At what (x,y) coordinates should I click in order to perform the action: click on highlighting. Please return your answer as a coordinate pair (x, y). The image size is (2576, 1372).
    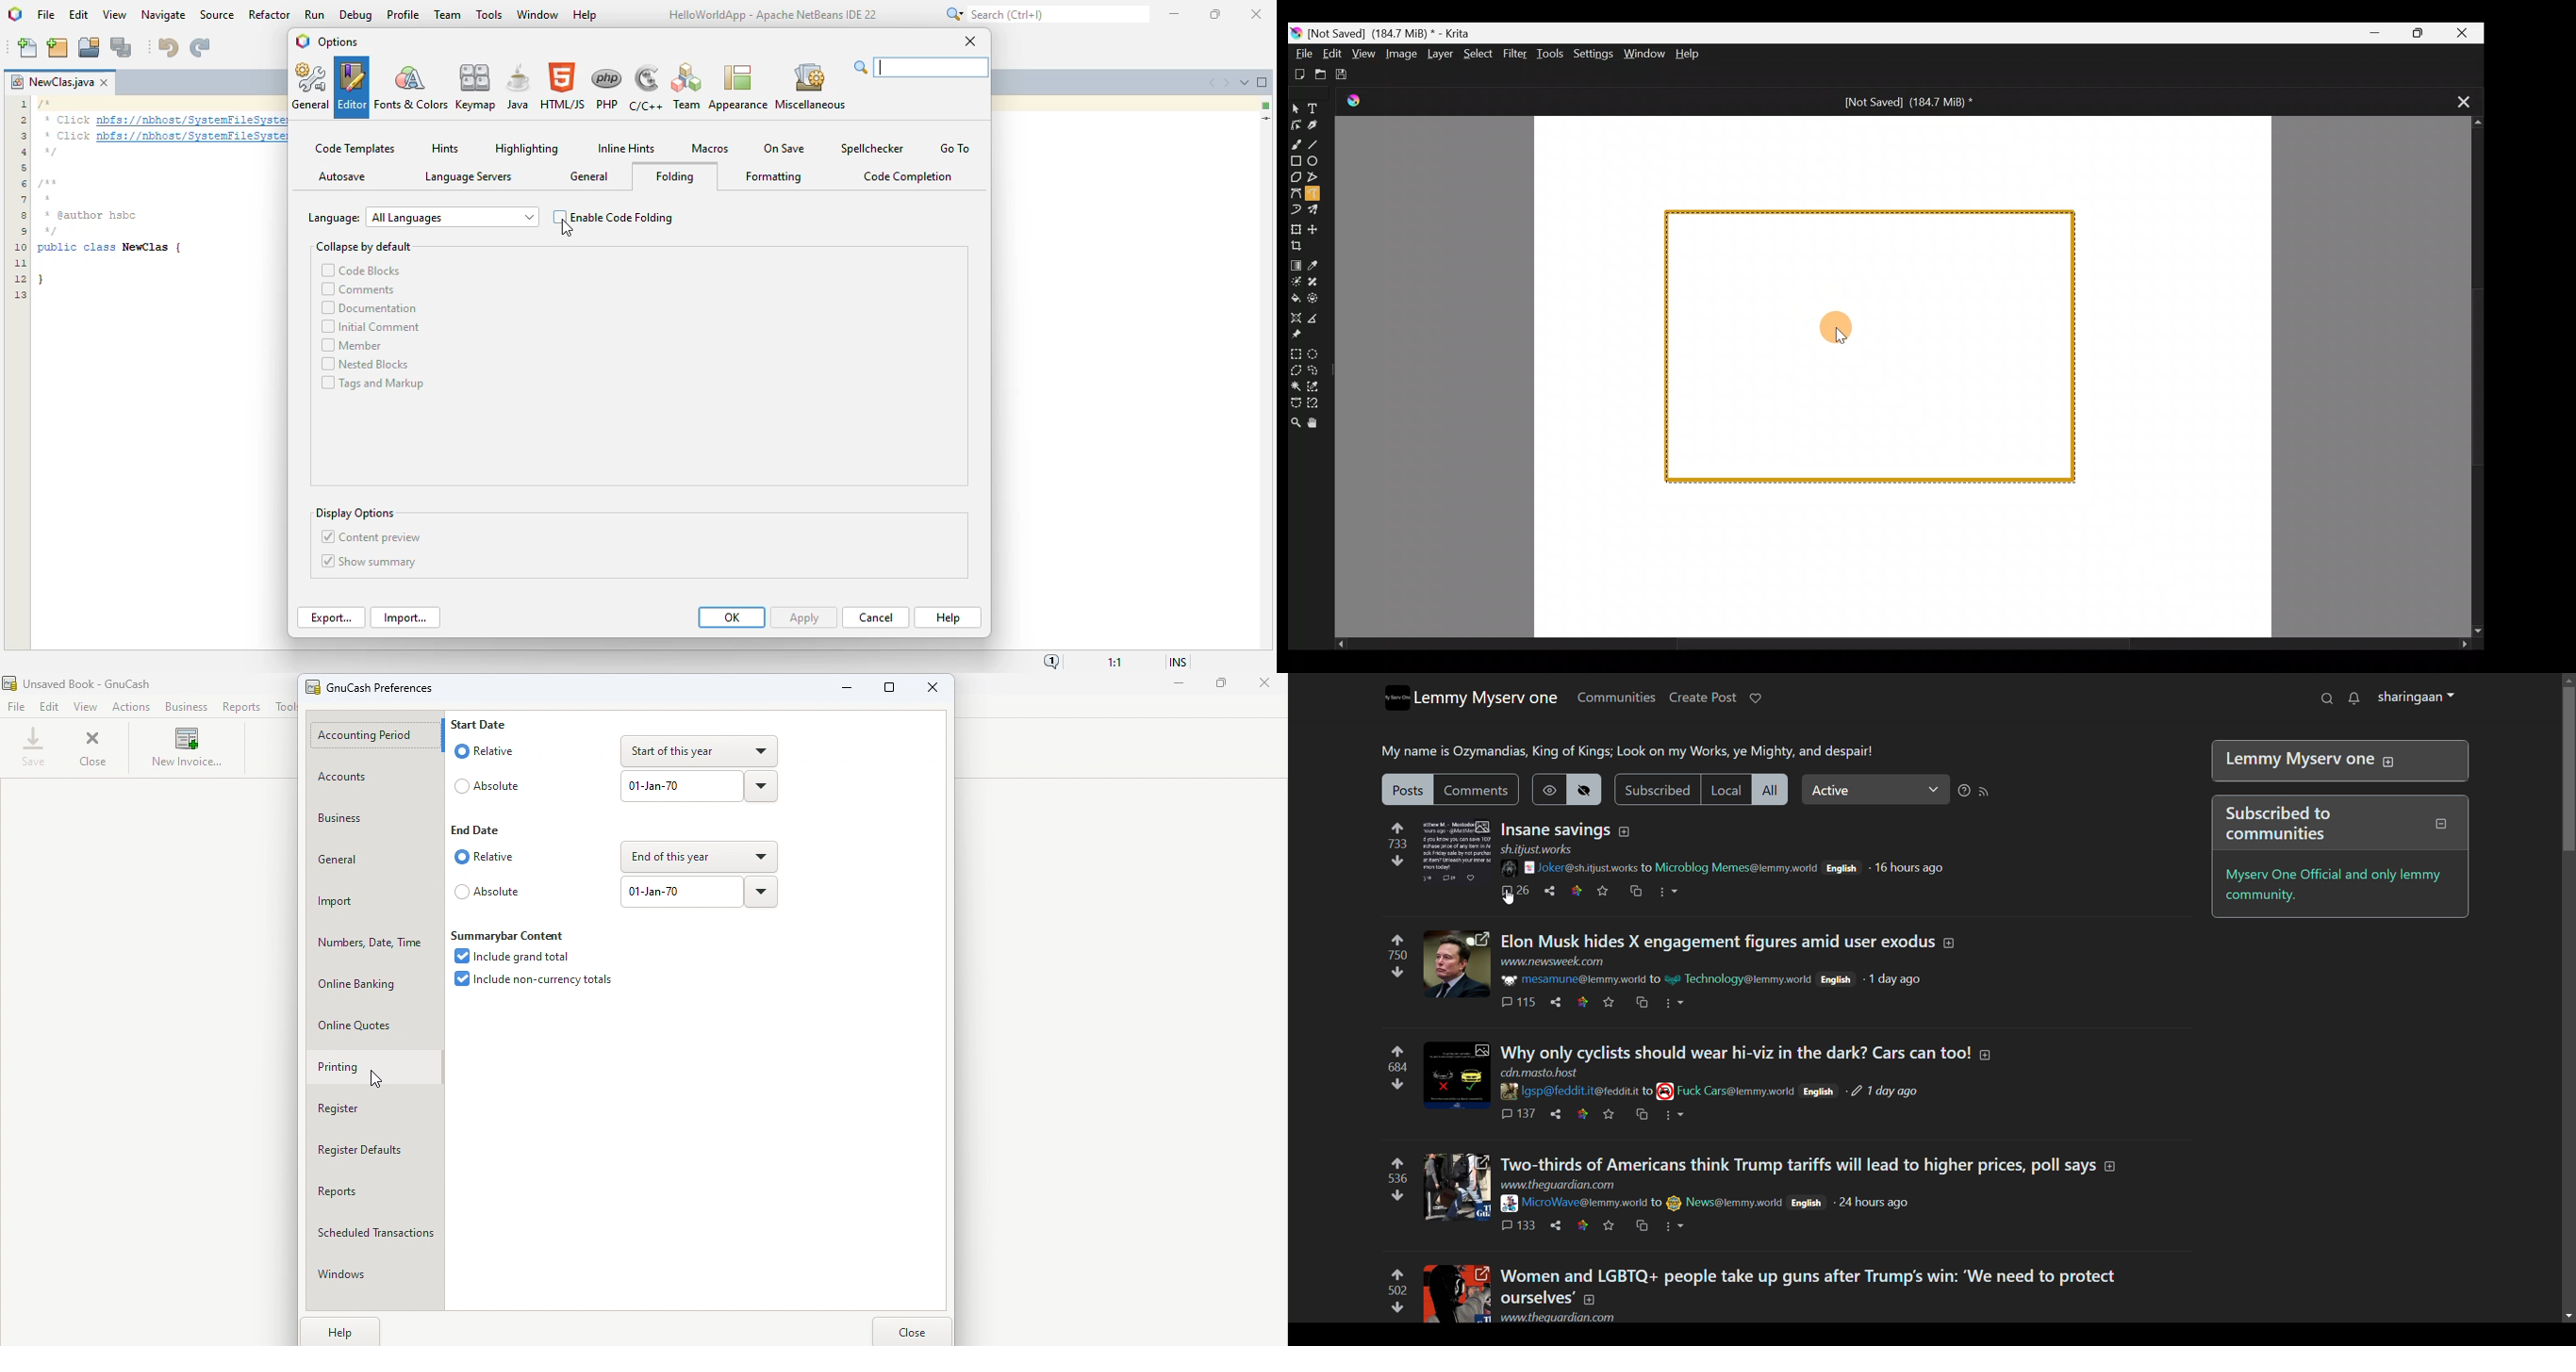
    Looking at the image, I should click on (527, 149).